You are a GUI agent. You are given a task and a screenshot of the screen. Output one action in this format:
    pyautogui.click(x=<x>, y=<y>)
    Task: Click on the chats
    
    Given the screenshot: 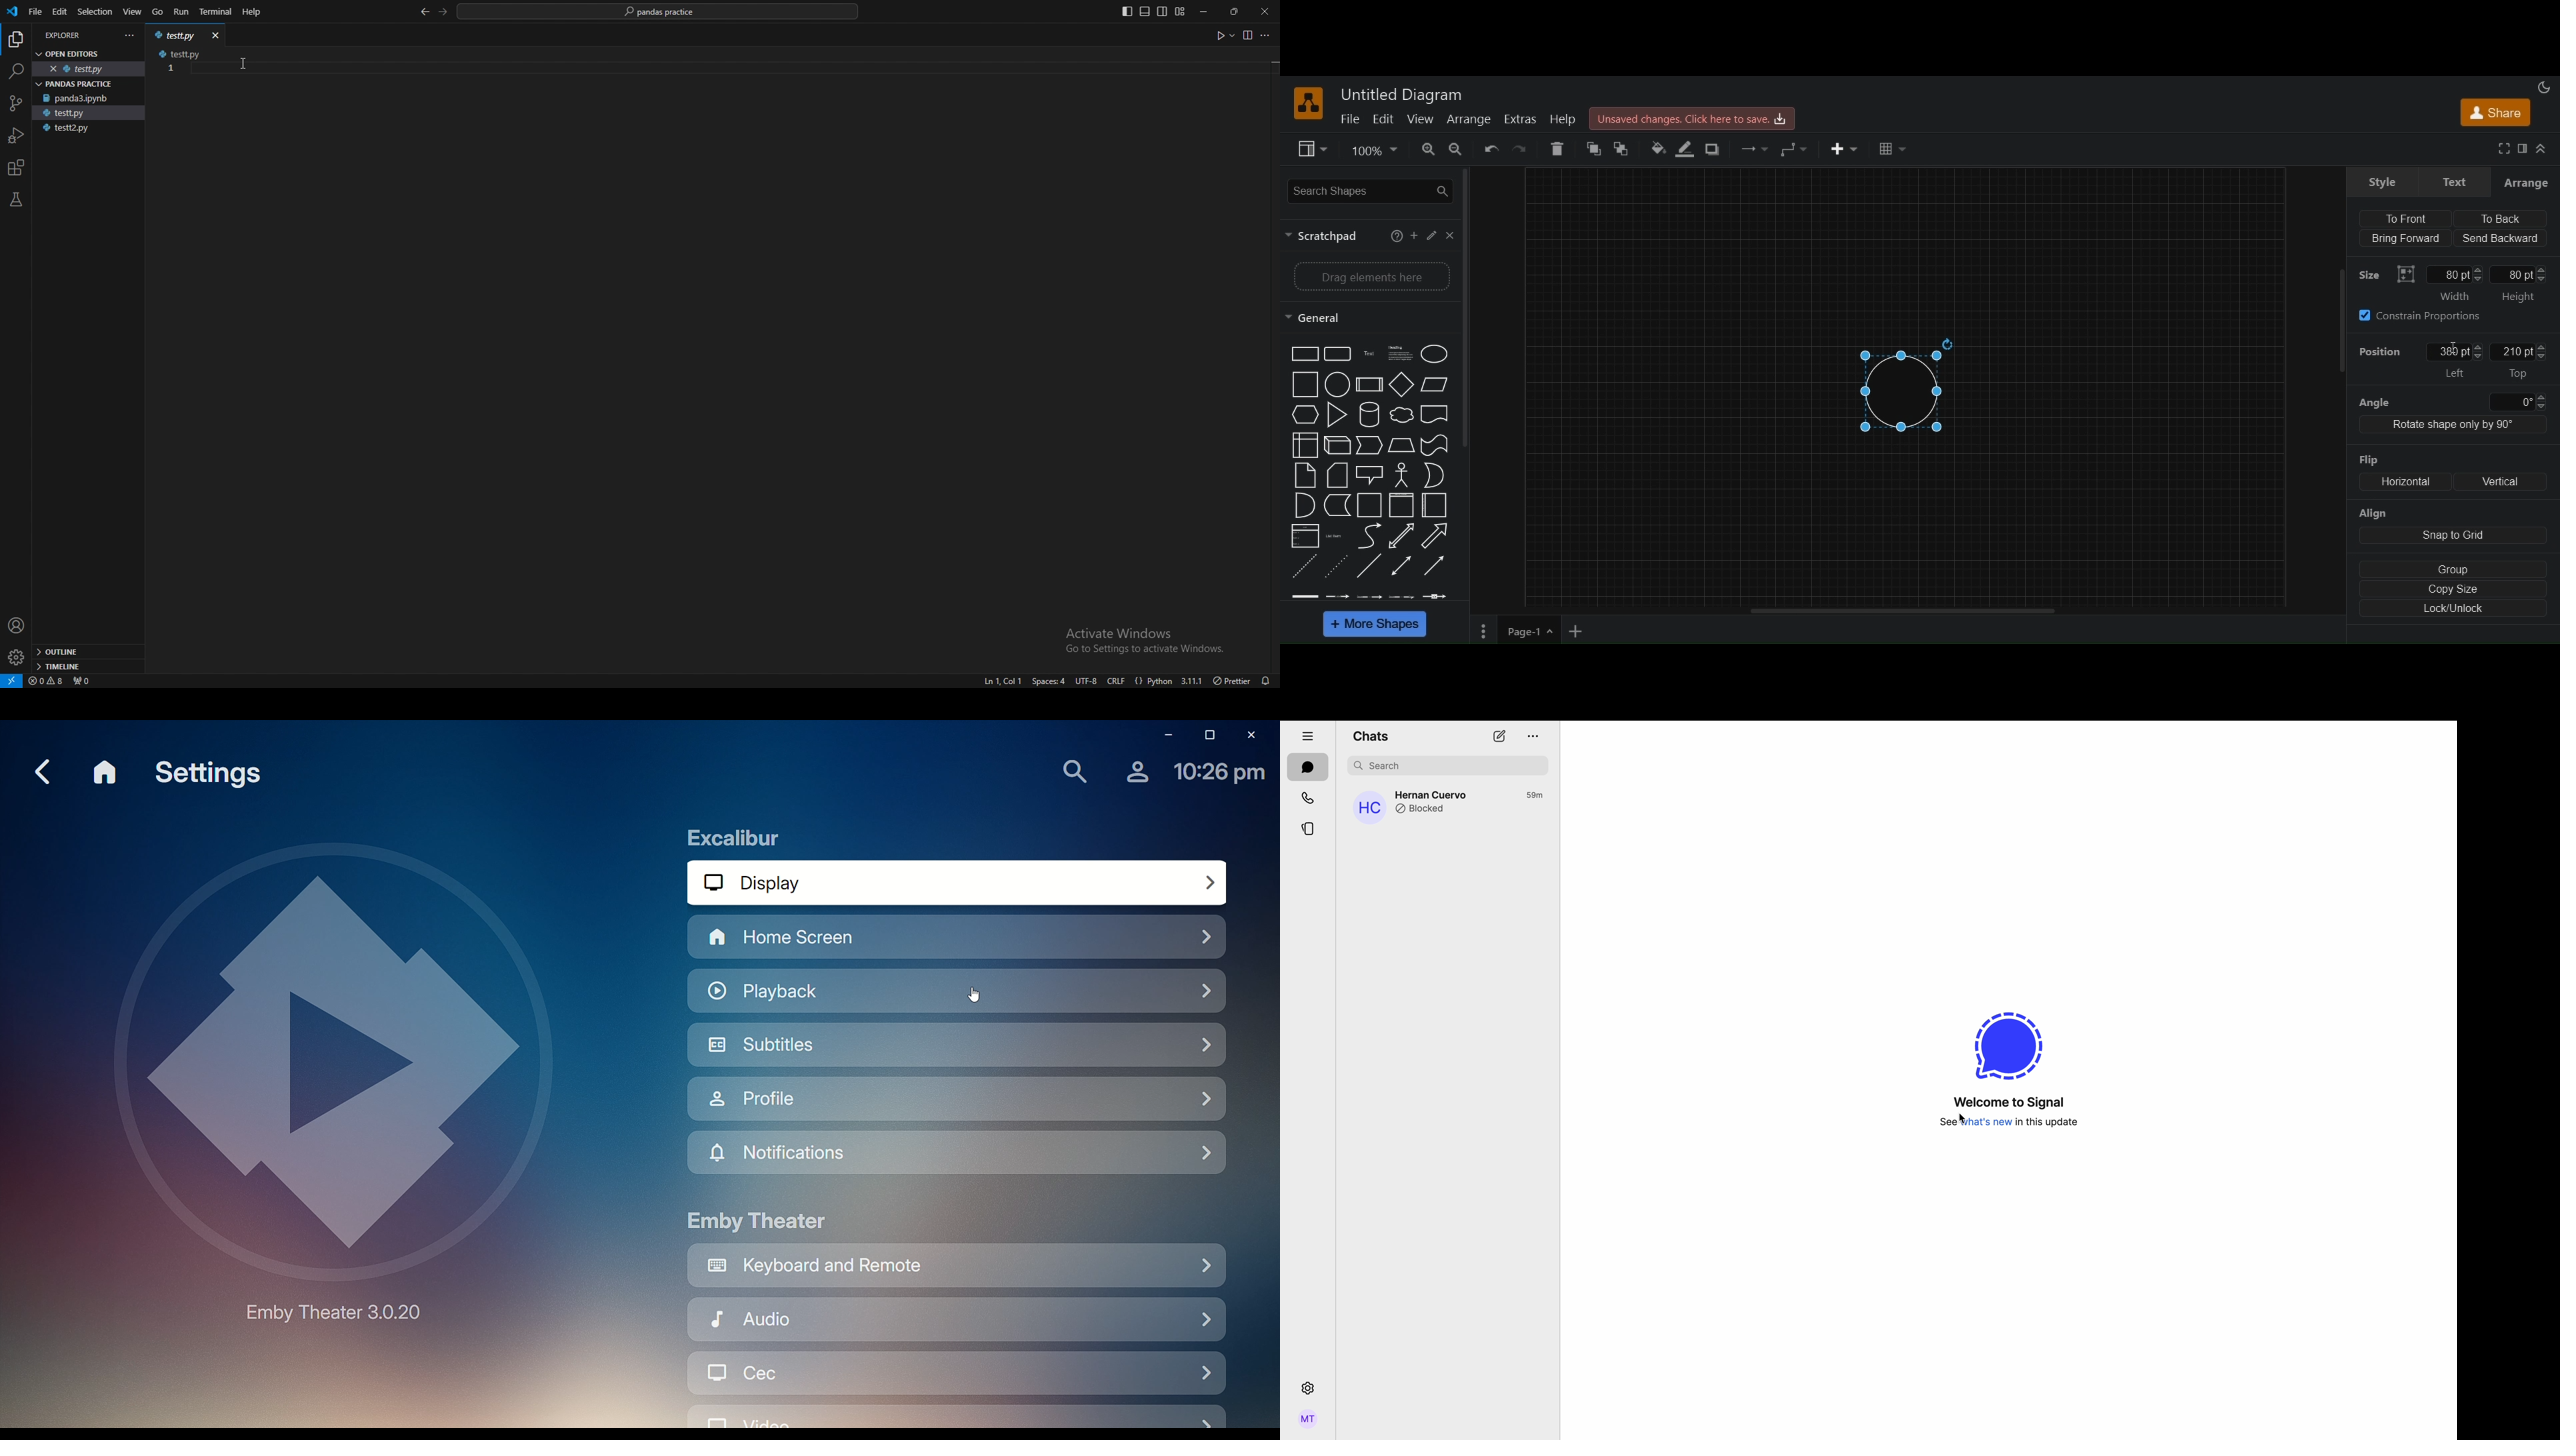 What is the action you would take?
    pyautogui.click(x=1374, y=735)
    